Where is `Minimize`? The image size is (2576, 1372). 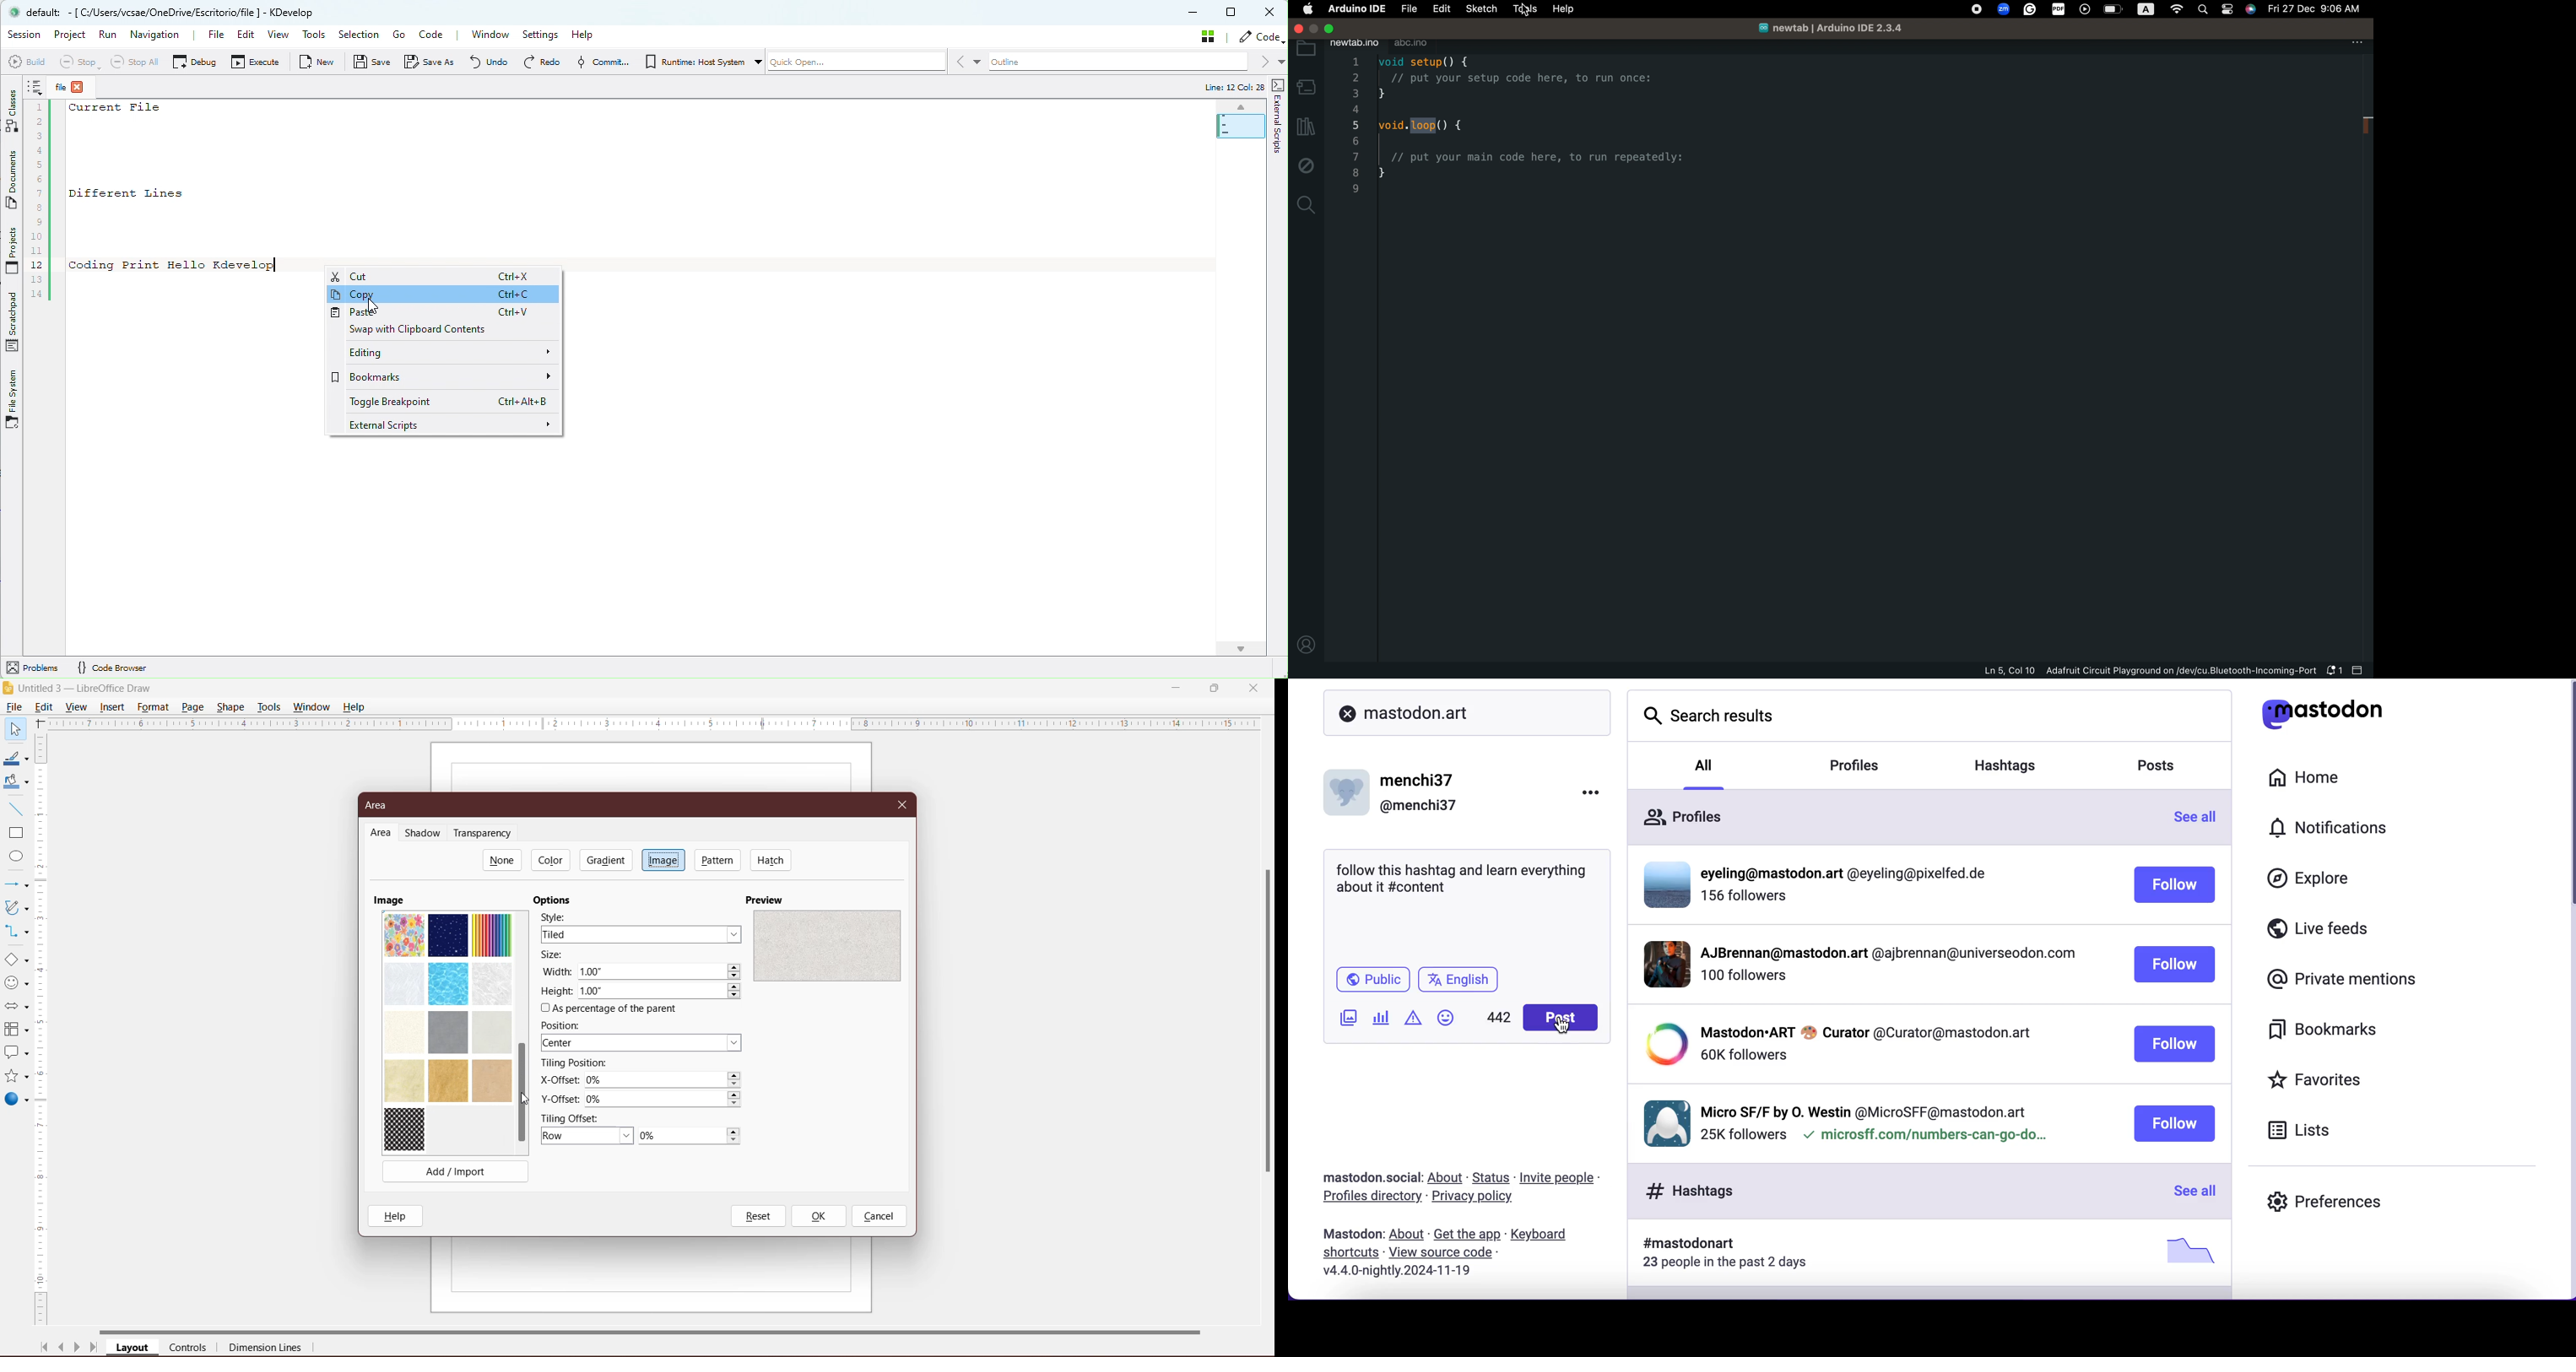 Minimize is located at coordinates (1177, 686).